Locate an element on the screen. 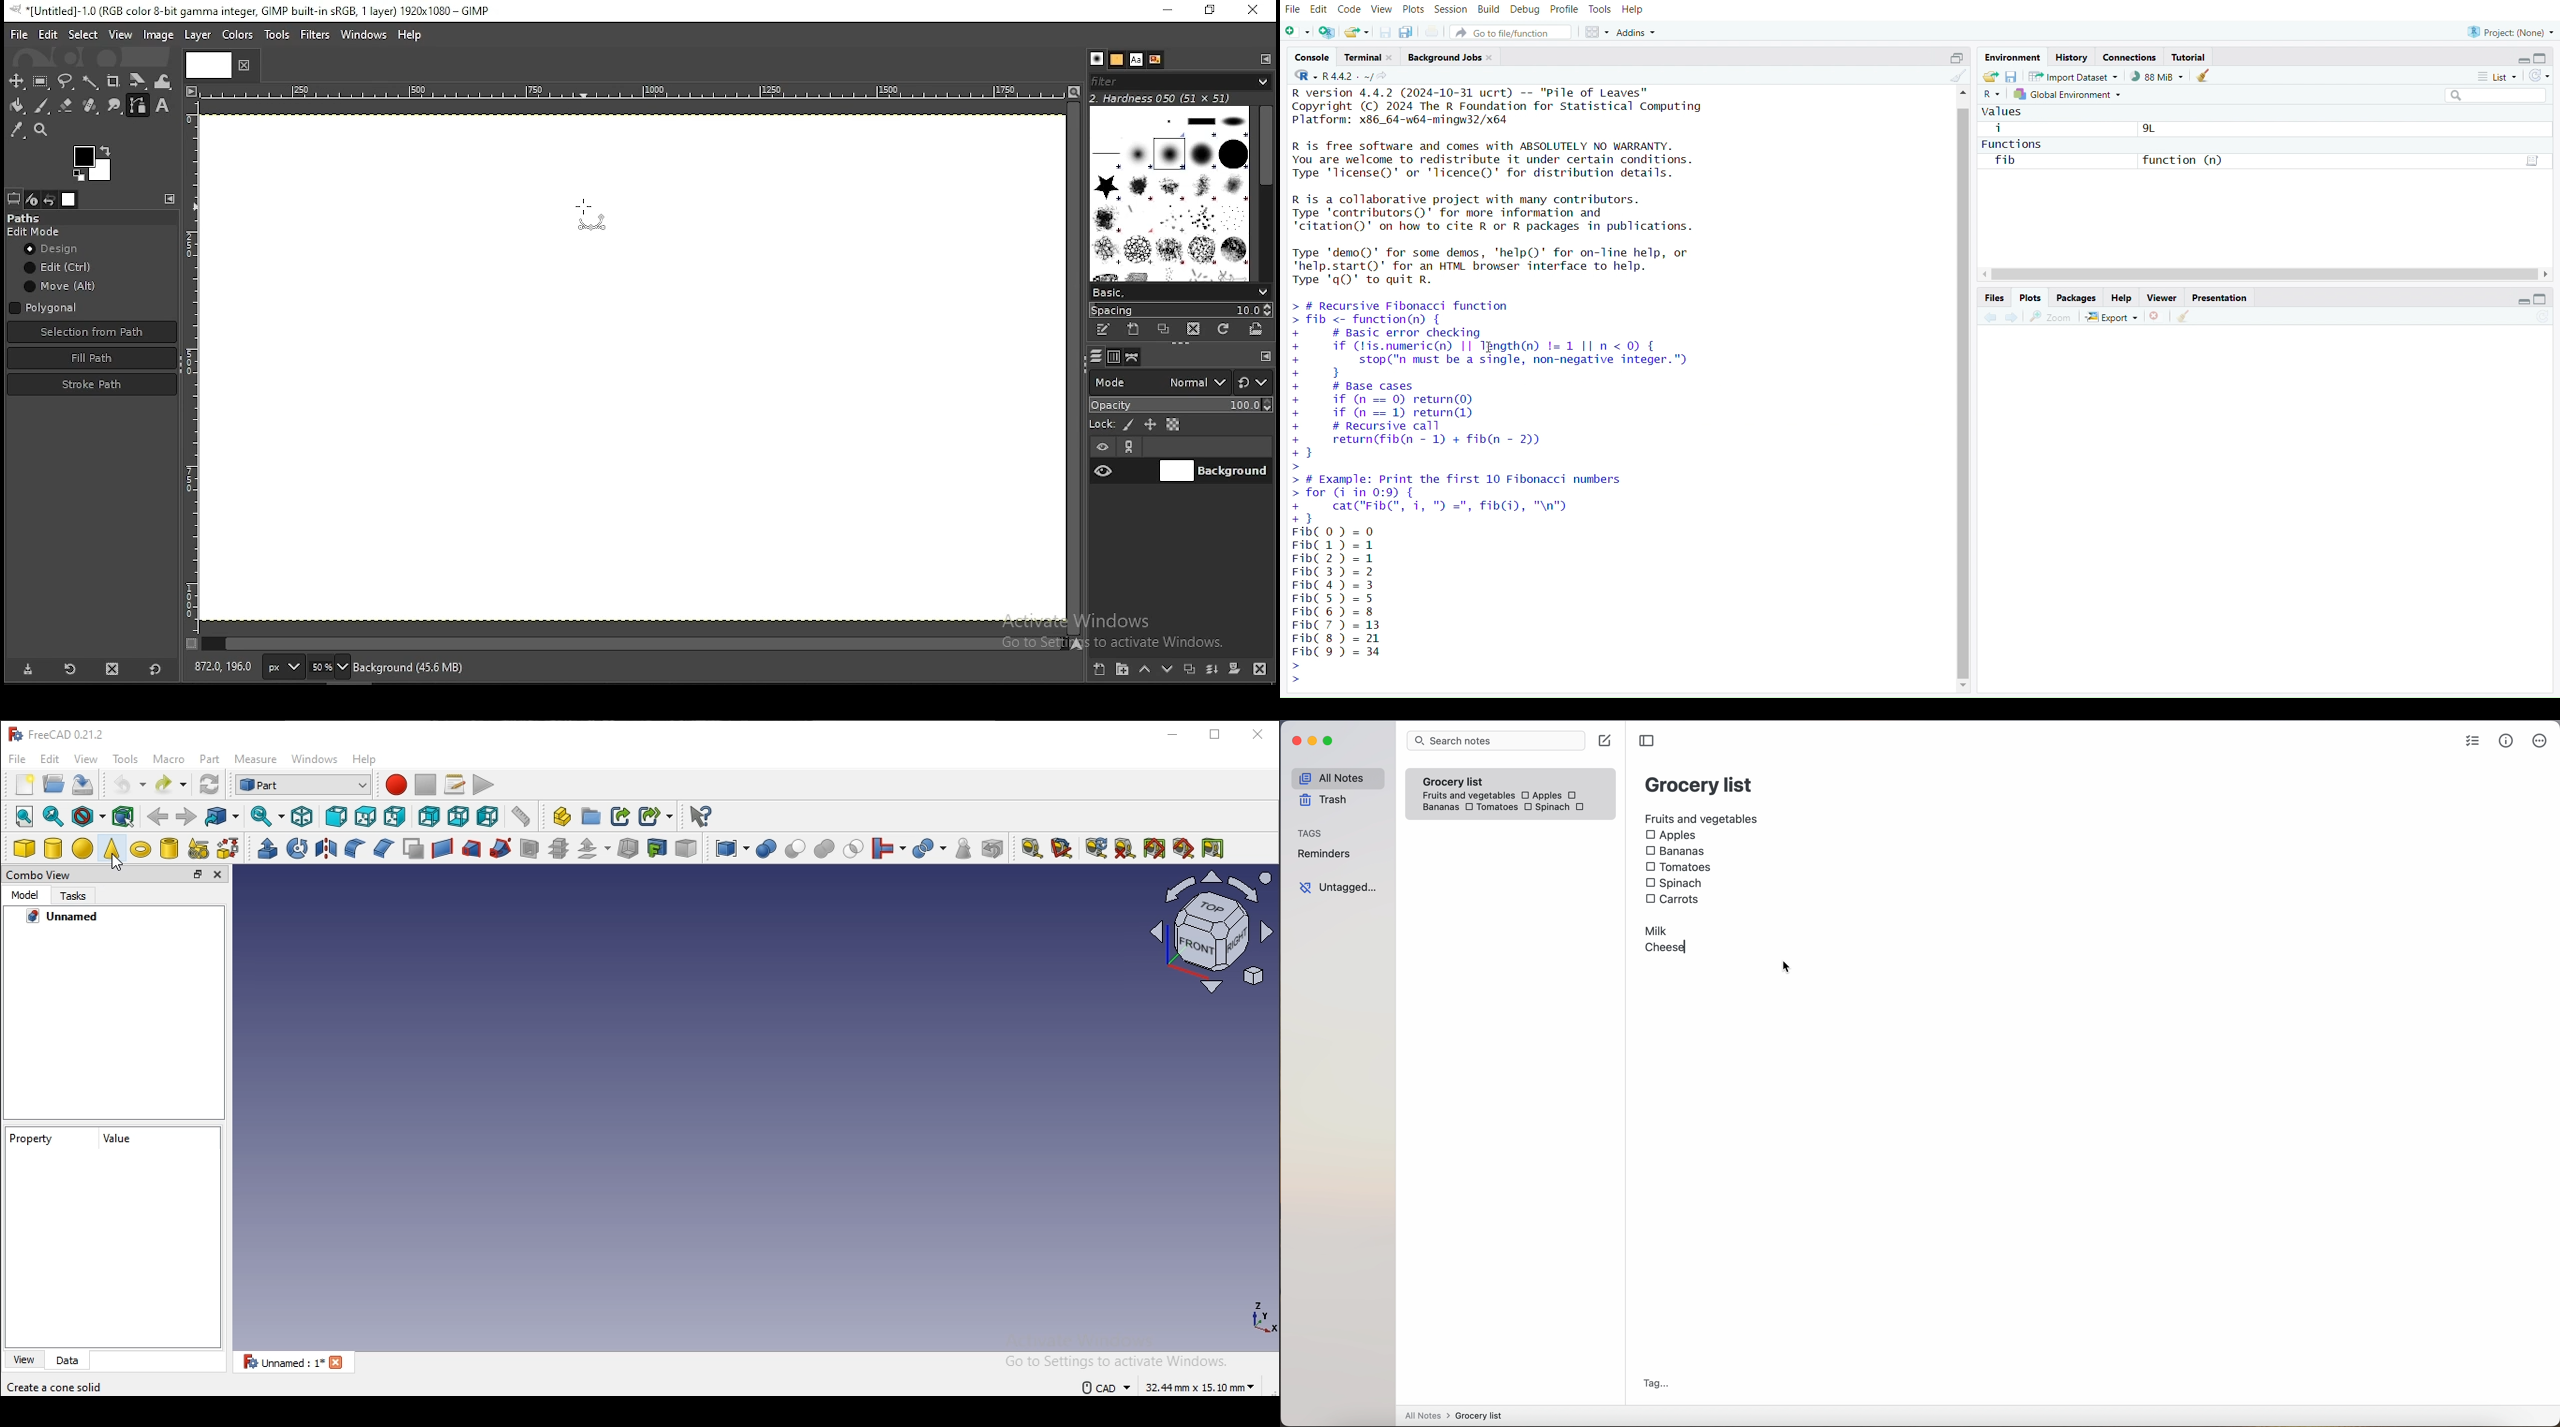 This screenshot has width=2576, height=1428. vertical scale is located at coordinates (191, 373).